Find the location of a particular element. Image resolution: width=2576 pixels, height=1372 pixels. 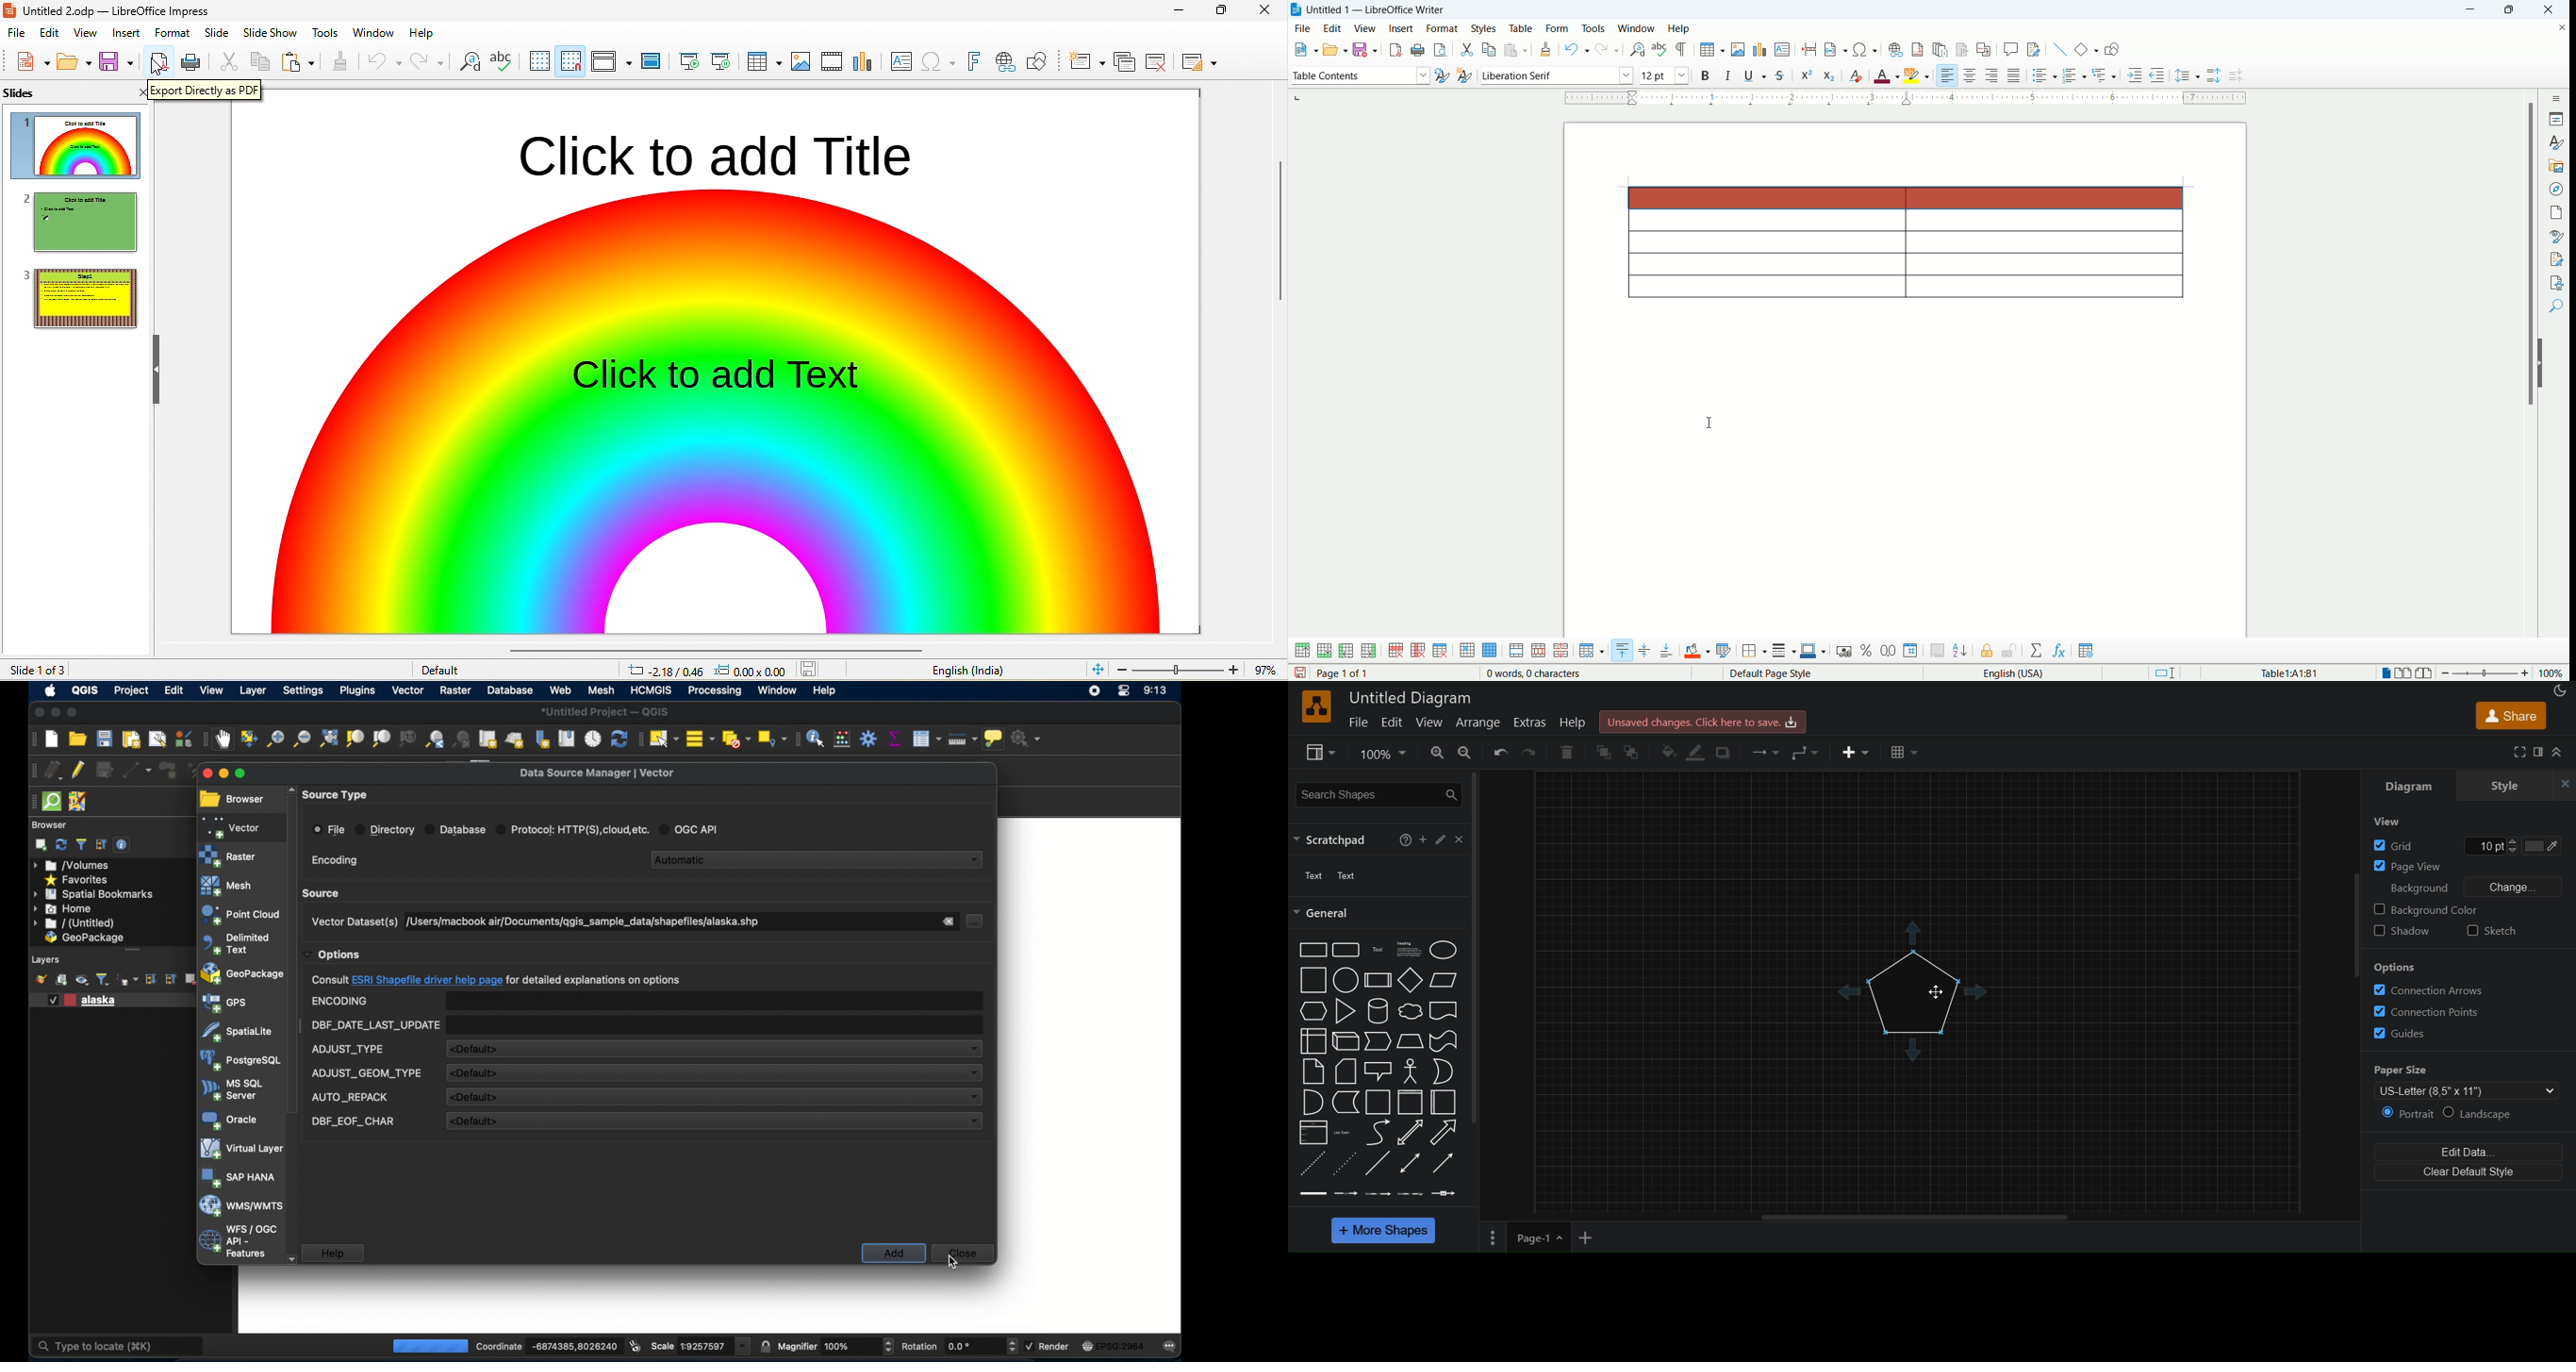

vertex tool is located at coordinates (199, 771).